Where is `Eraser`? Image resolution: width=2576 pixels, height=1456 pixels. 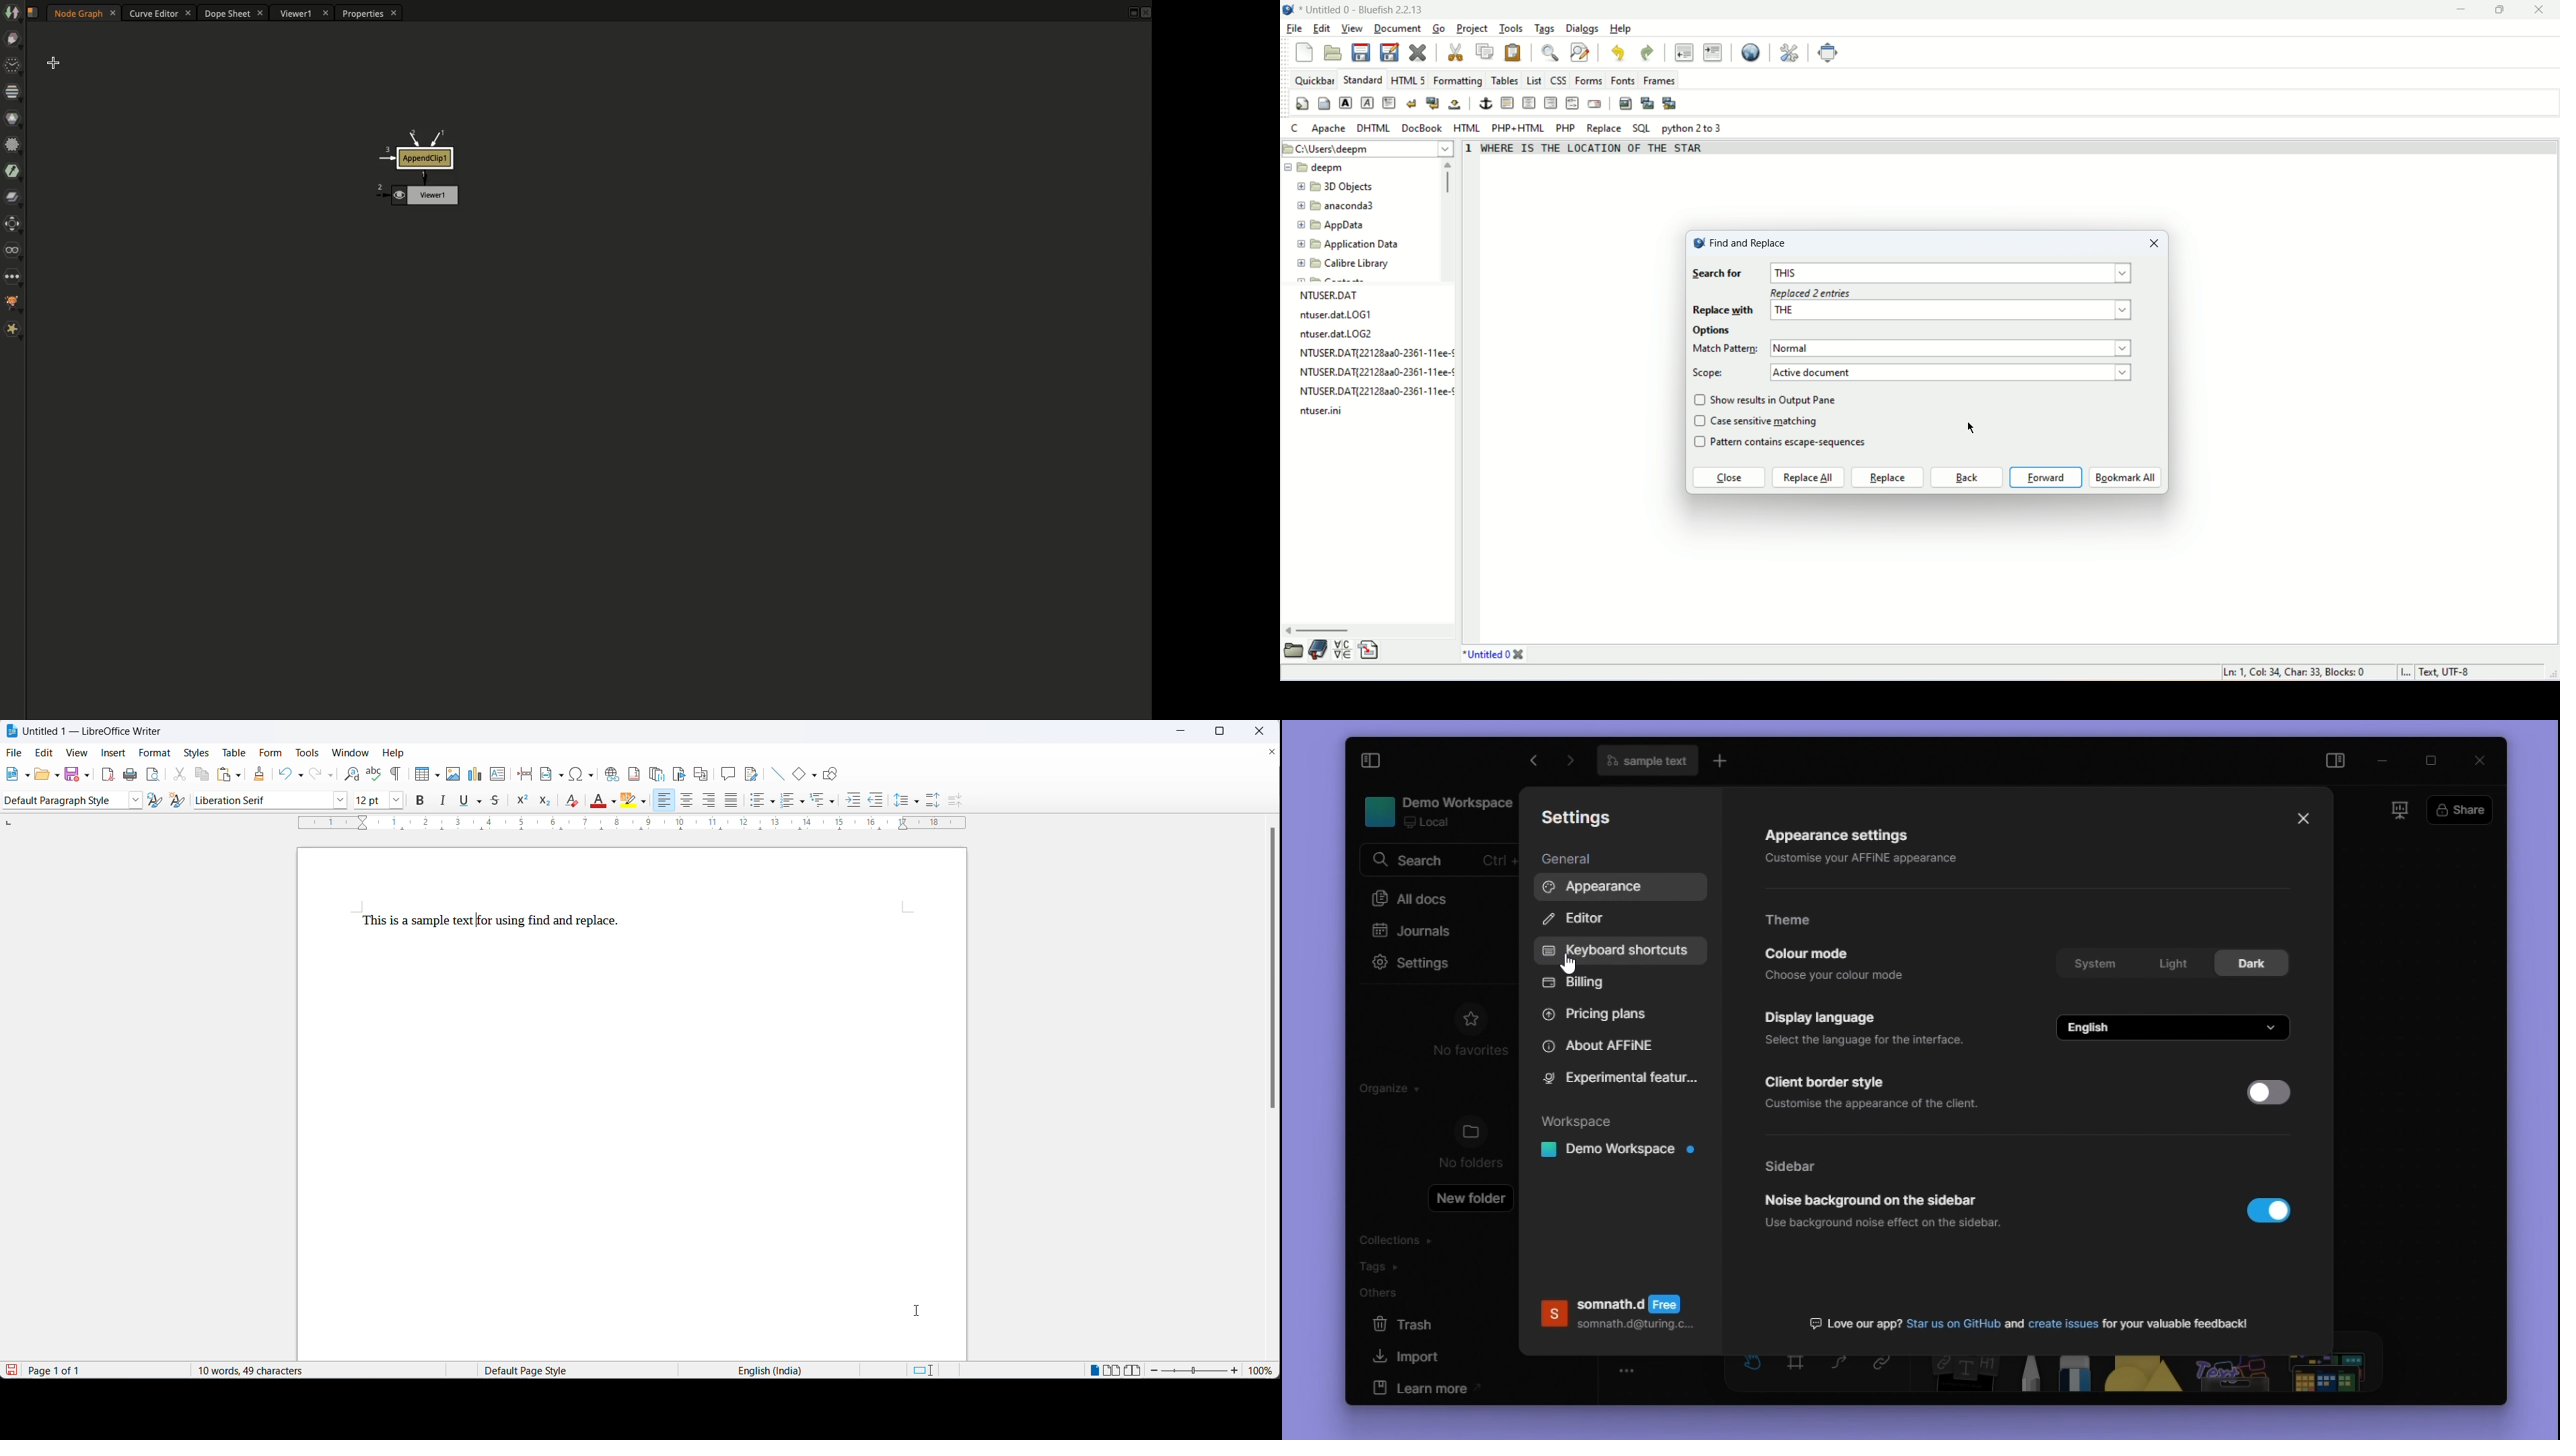
Eraser is located at coordinates (2073, 1376).